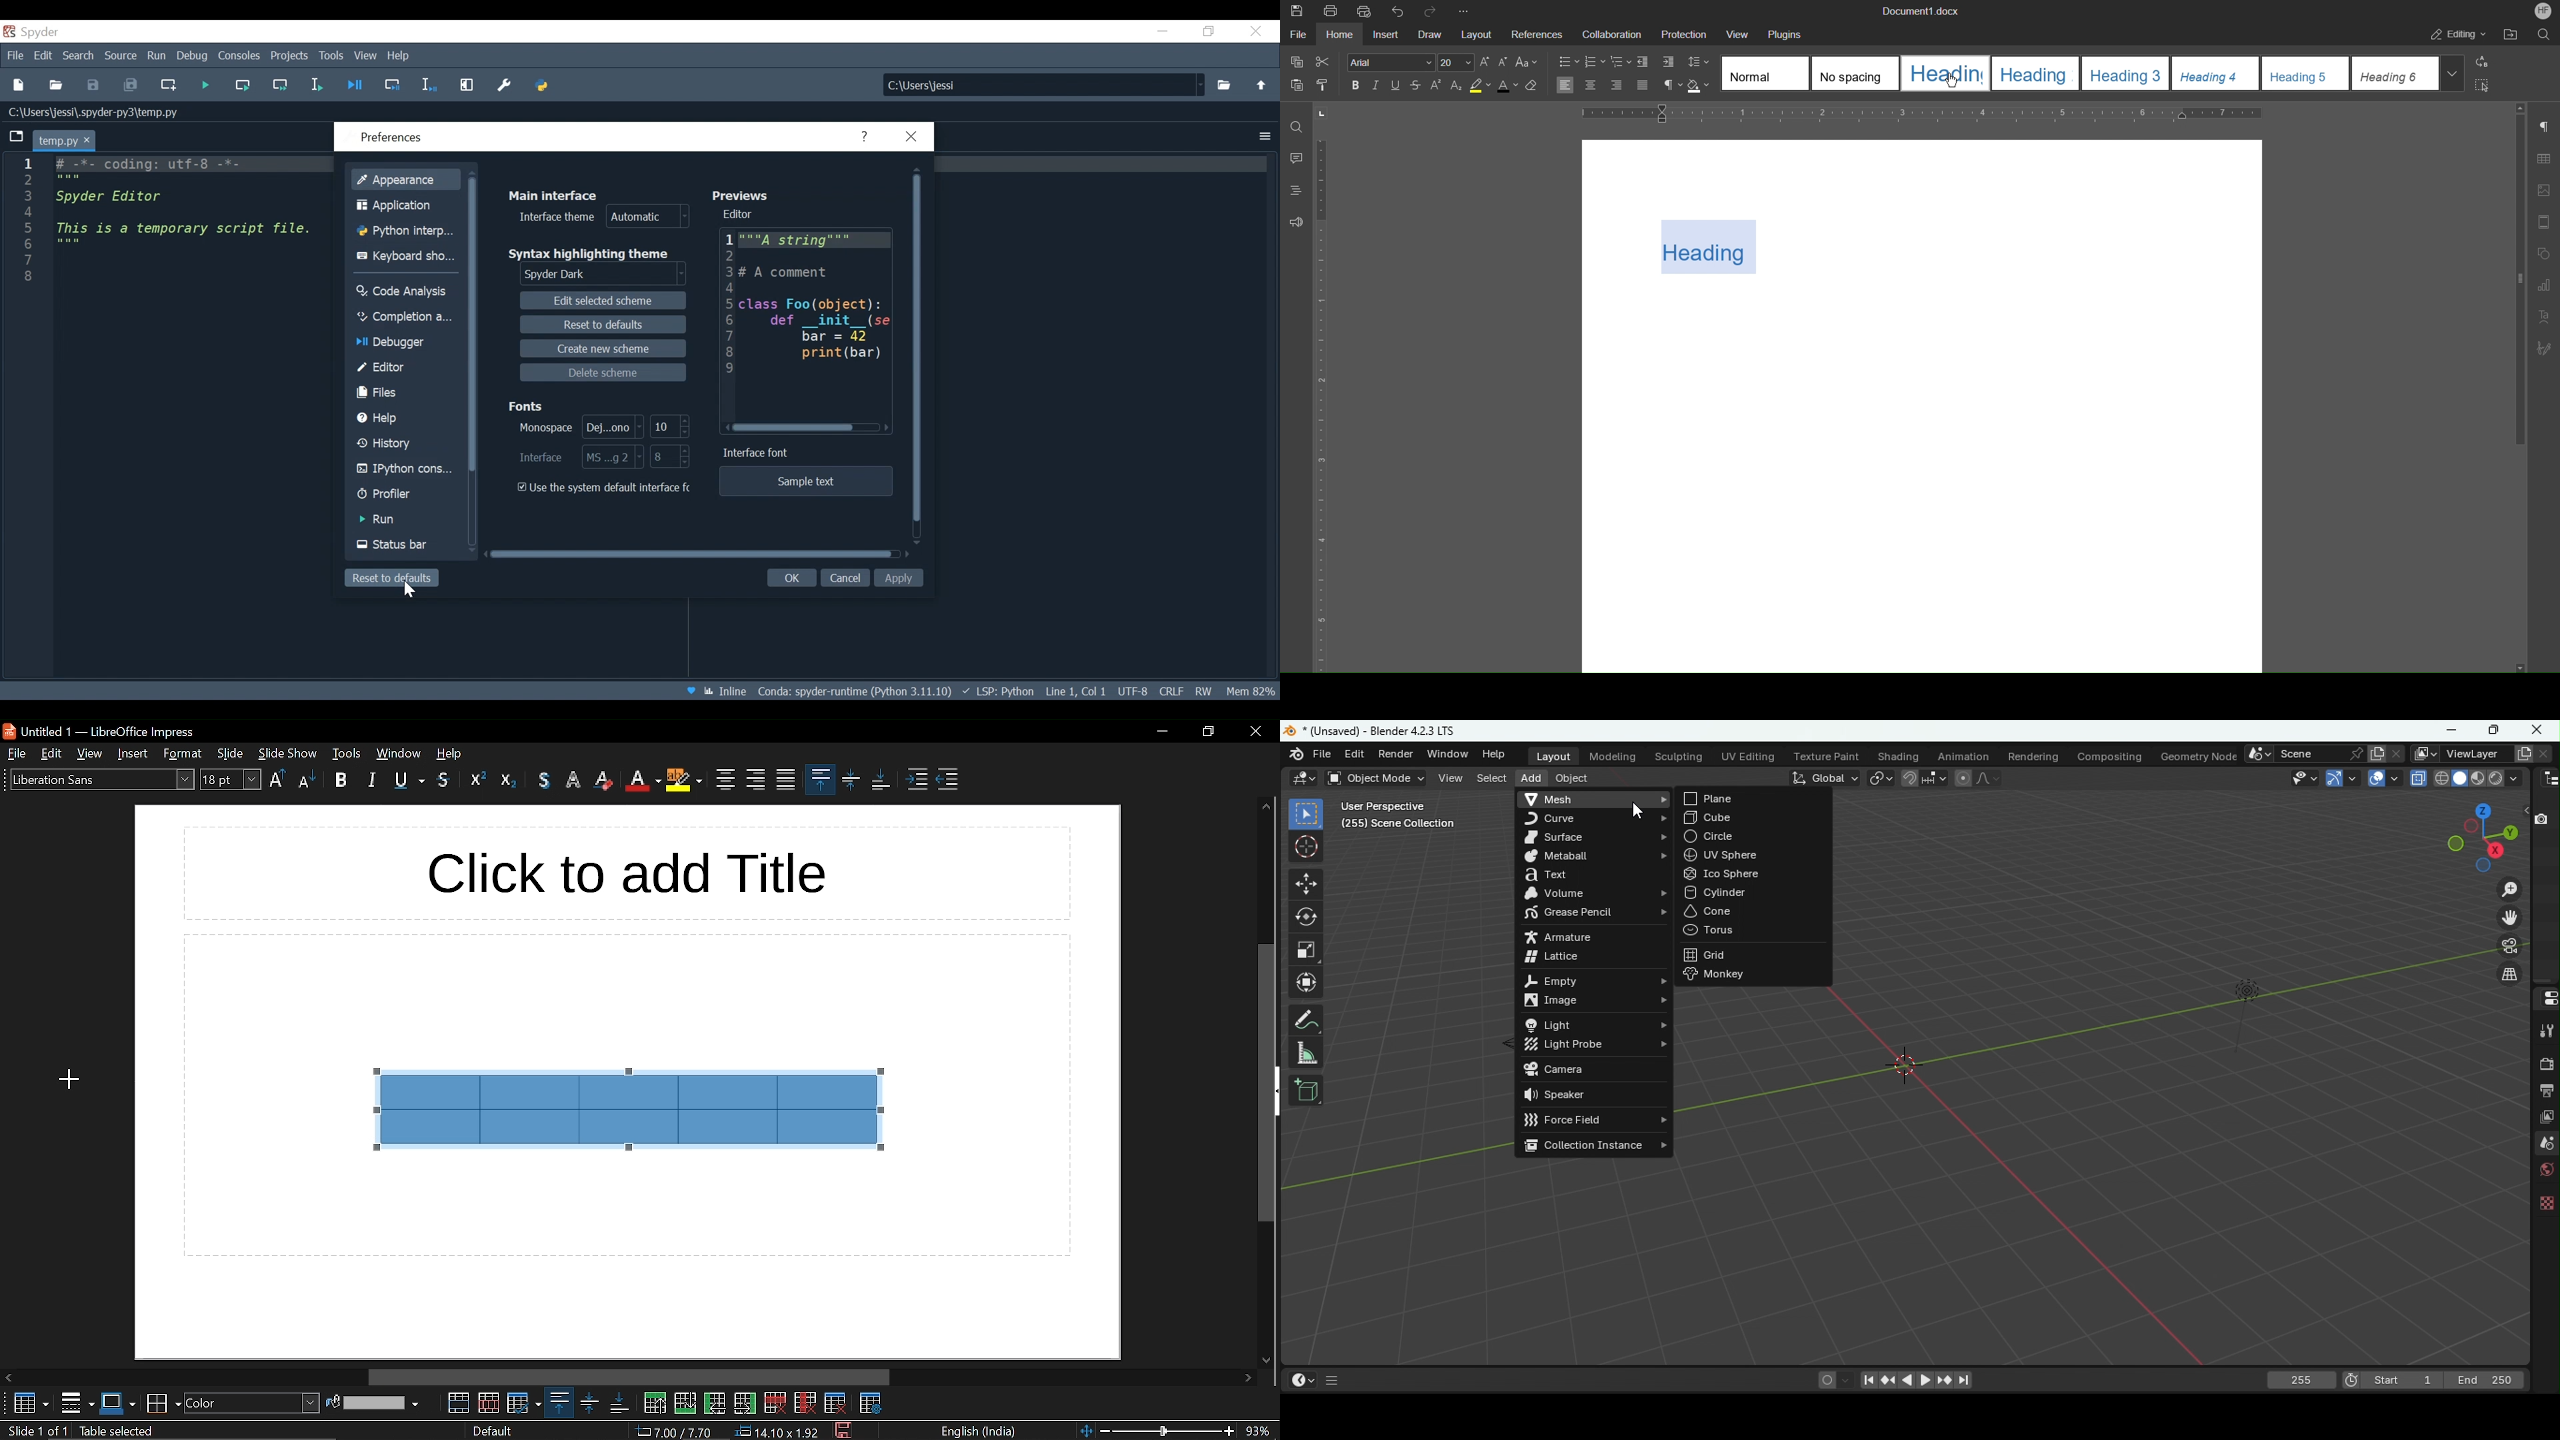  I want to click on Text Color, so click(1506, 87).